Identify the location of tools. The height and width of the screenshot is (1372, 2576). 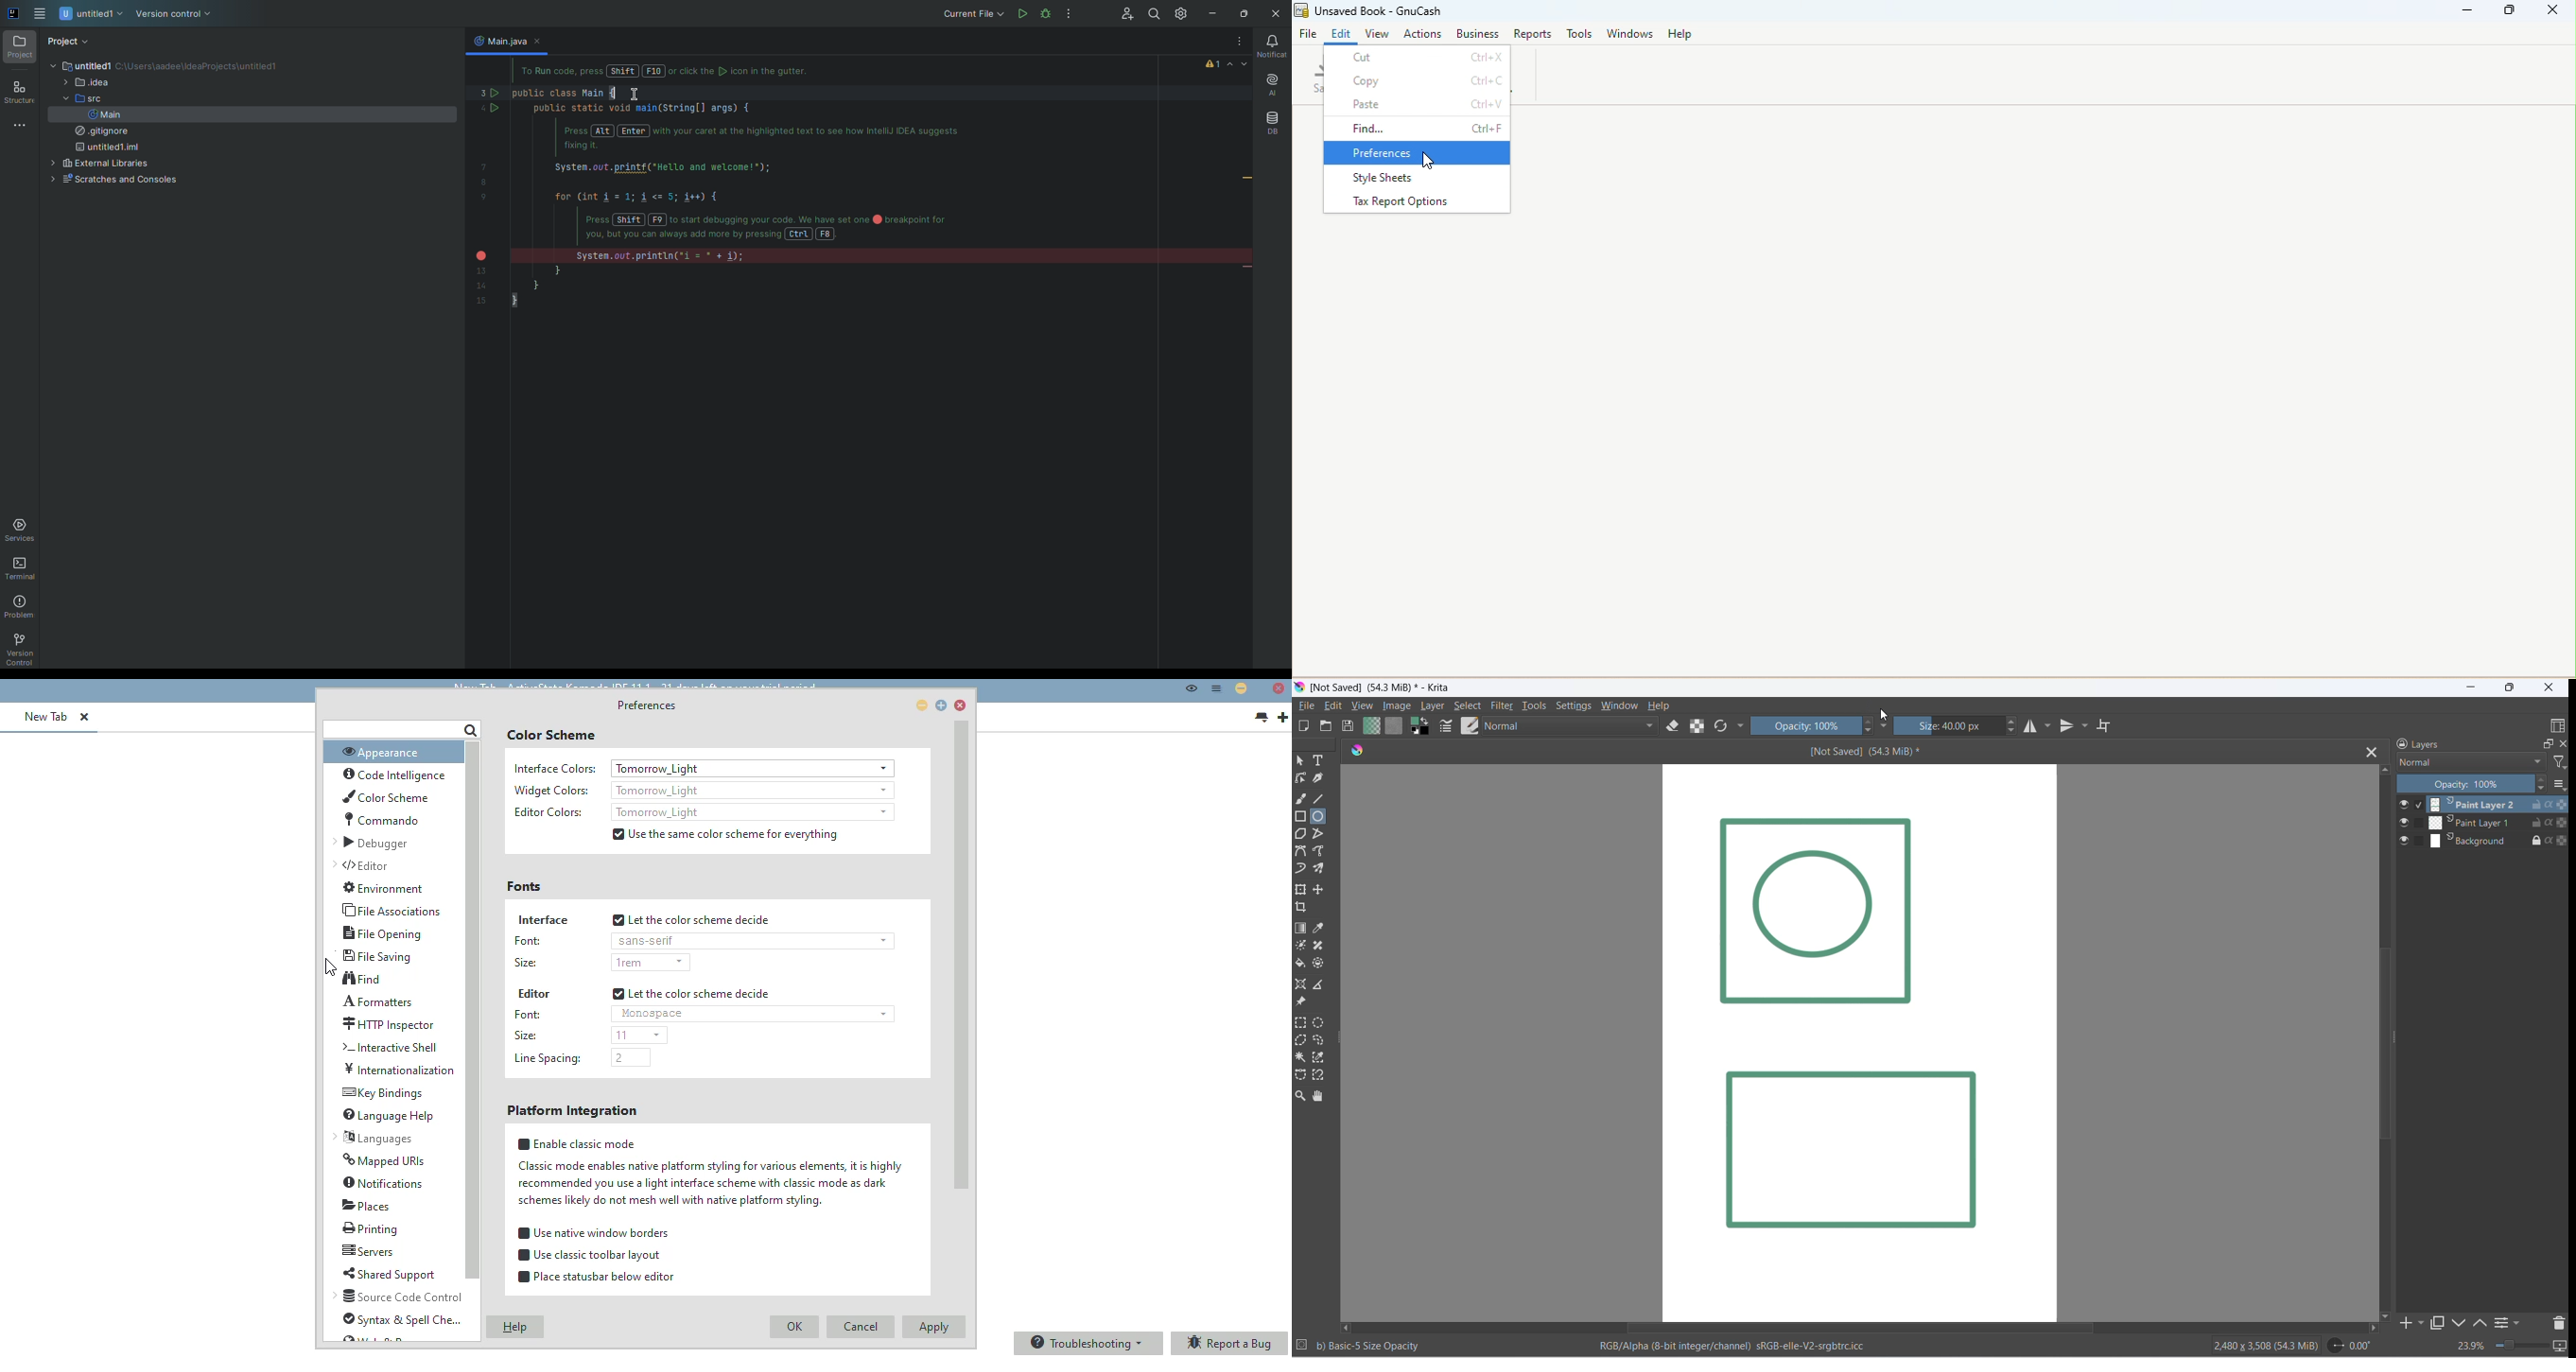
(1535, 706).